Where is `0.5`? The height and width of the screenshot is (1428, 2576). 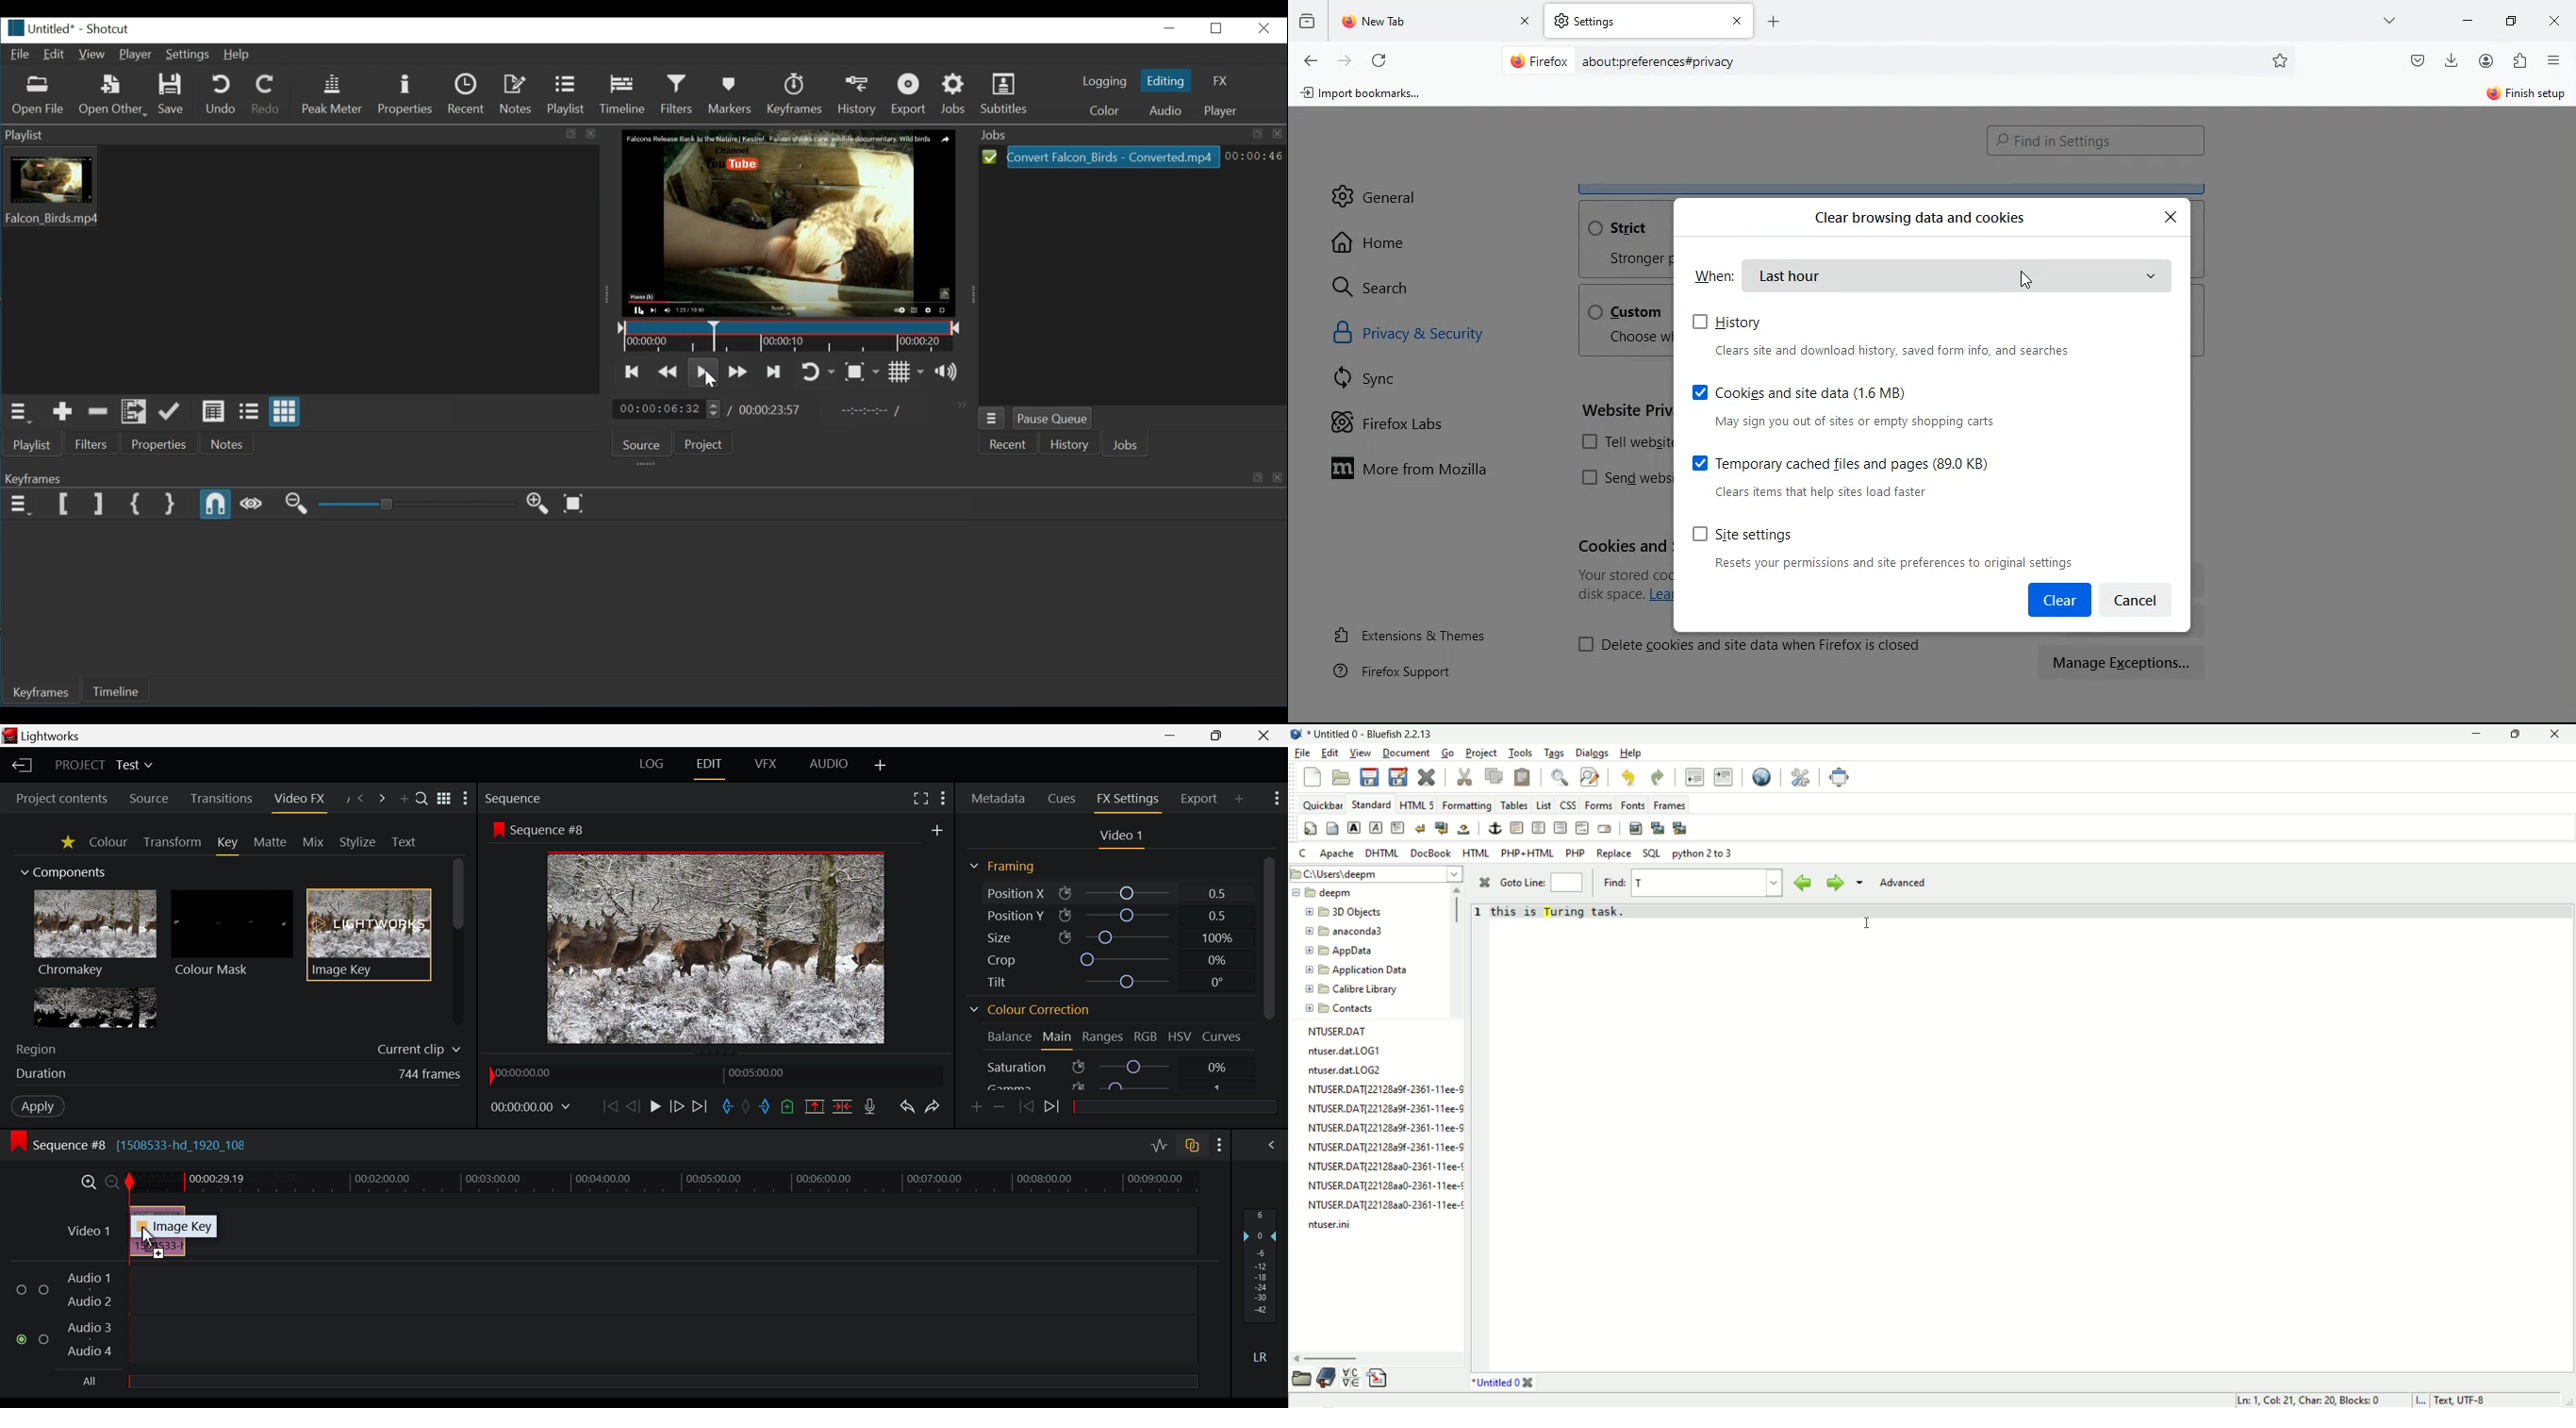
0.5 is located at coordinates (1217, 915).